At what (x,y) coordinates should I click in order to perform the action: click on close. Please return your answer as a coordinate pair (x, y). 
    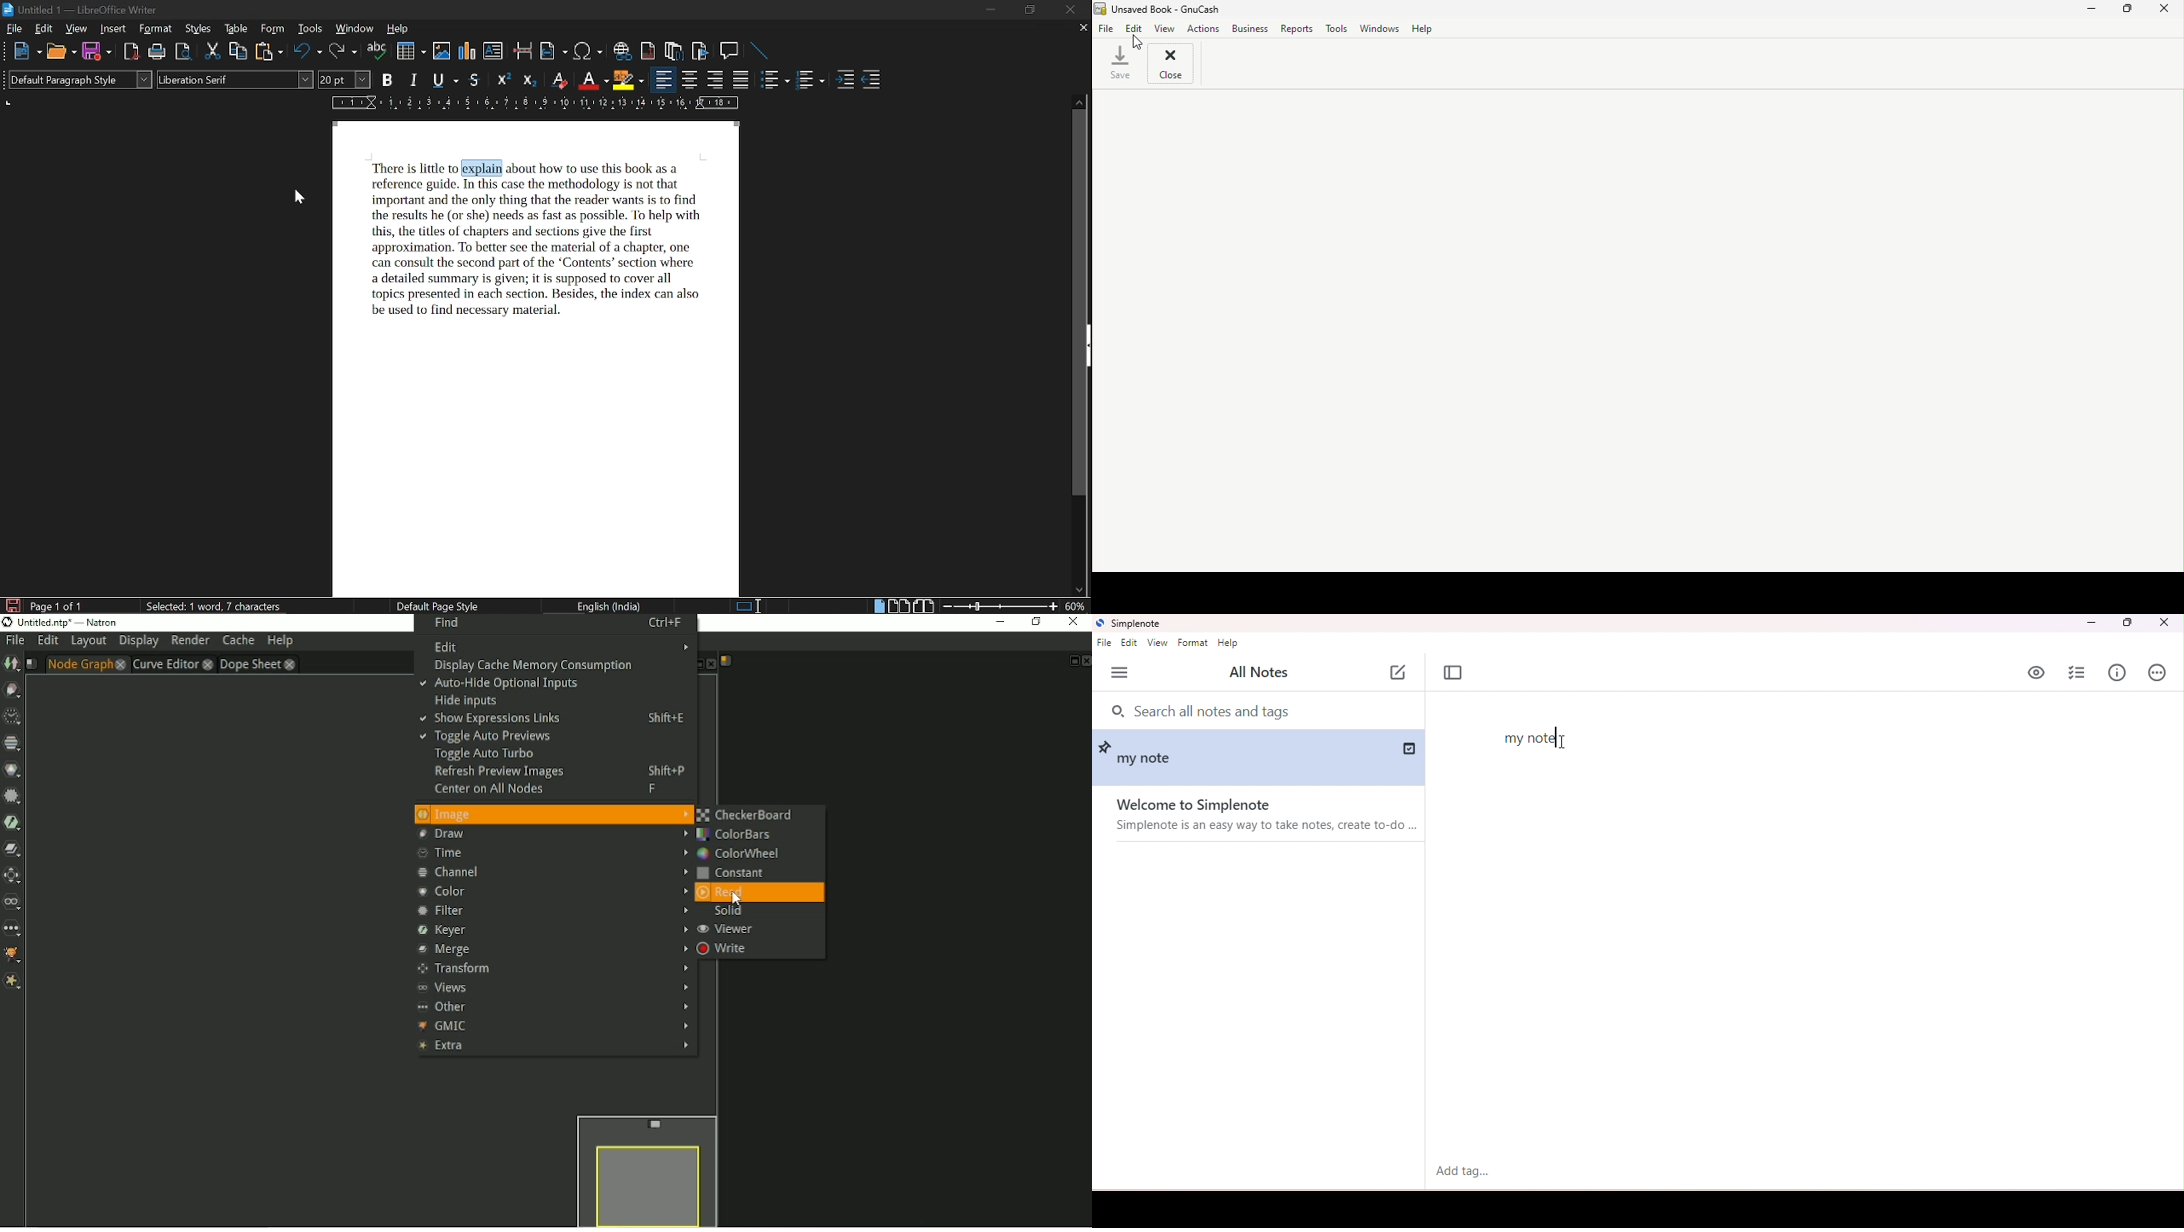
    Looking at the image, I should click on (2163, 624).